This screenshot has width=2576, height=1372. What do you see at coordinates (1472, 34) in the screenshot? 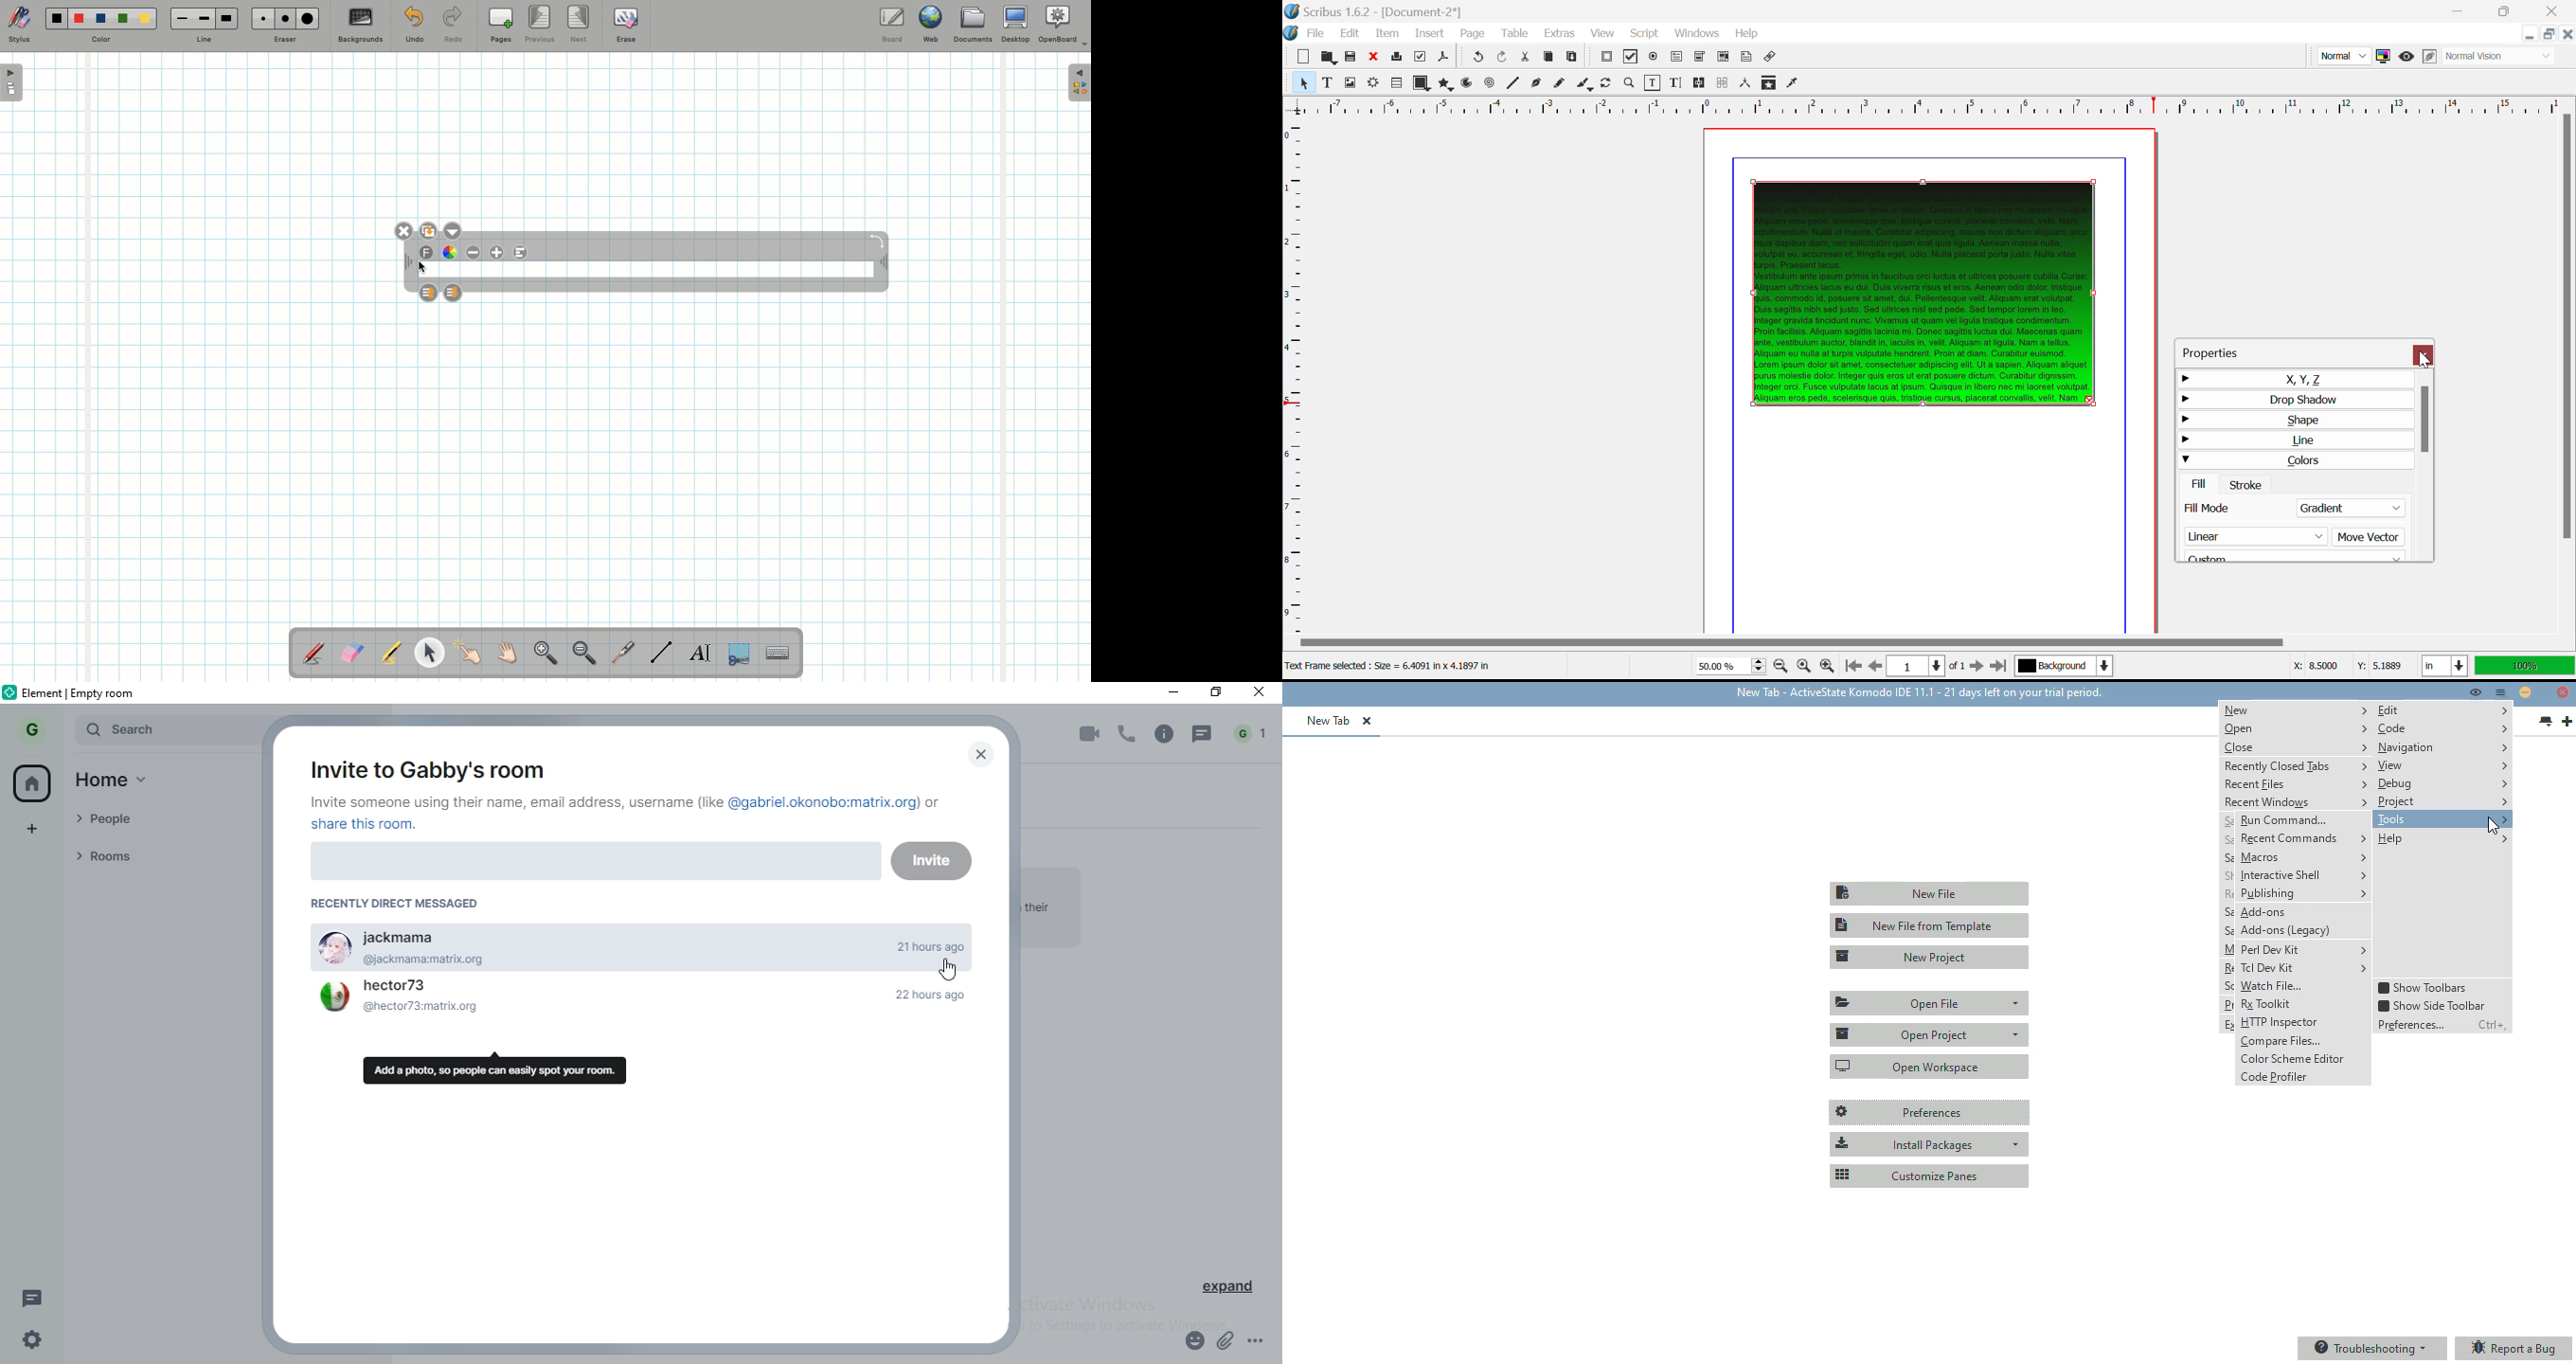
I see `Page` at bounding box center [1472, 34].